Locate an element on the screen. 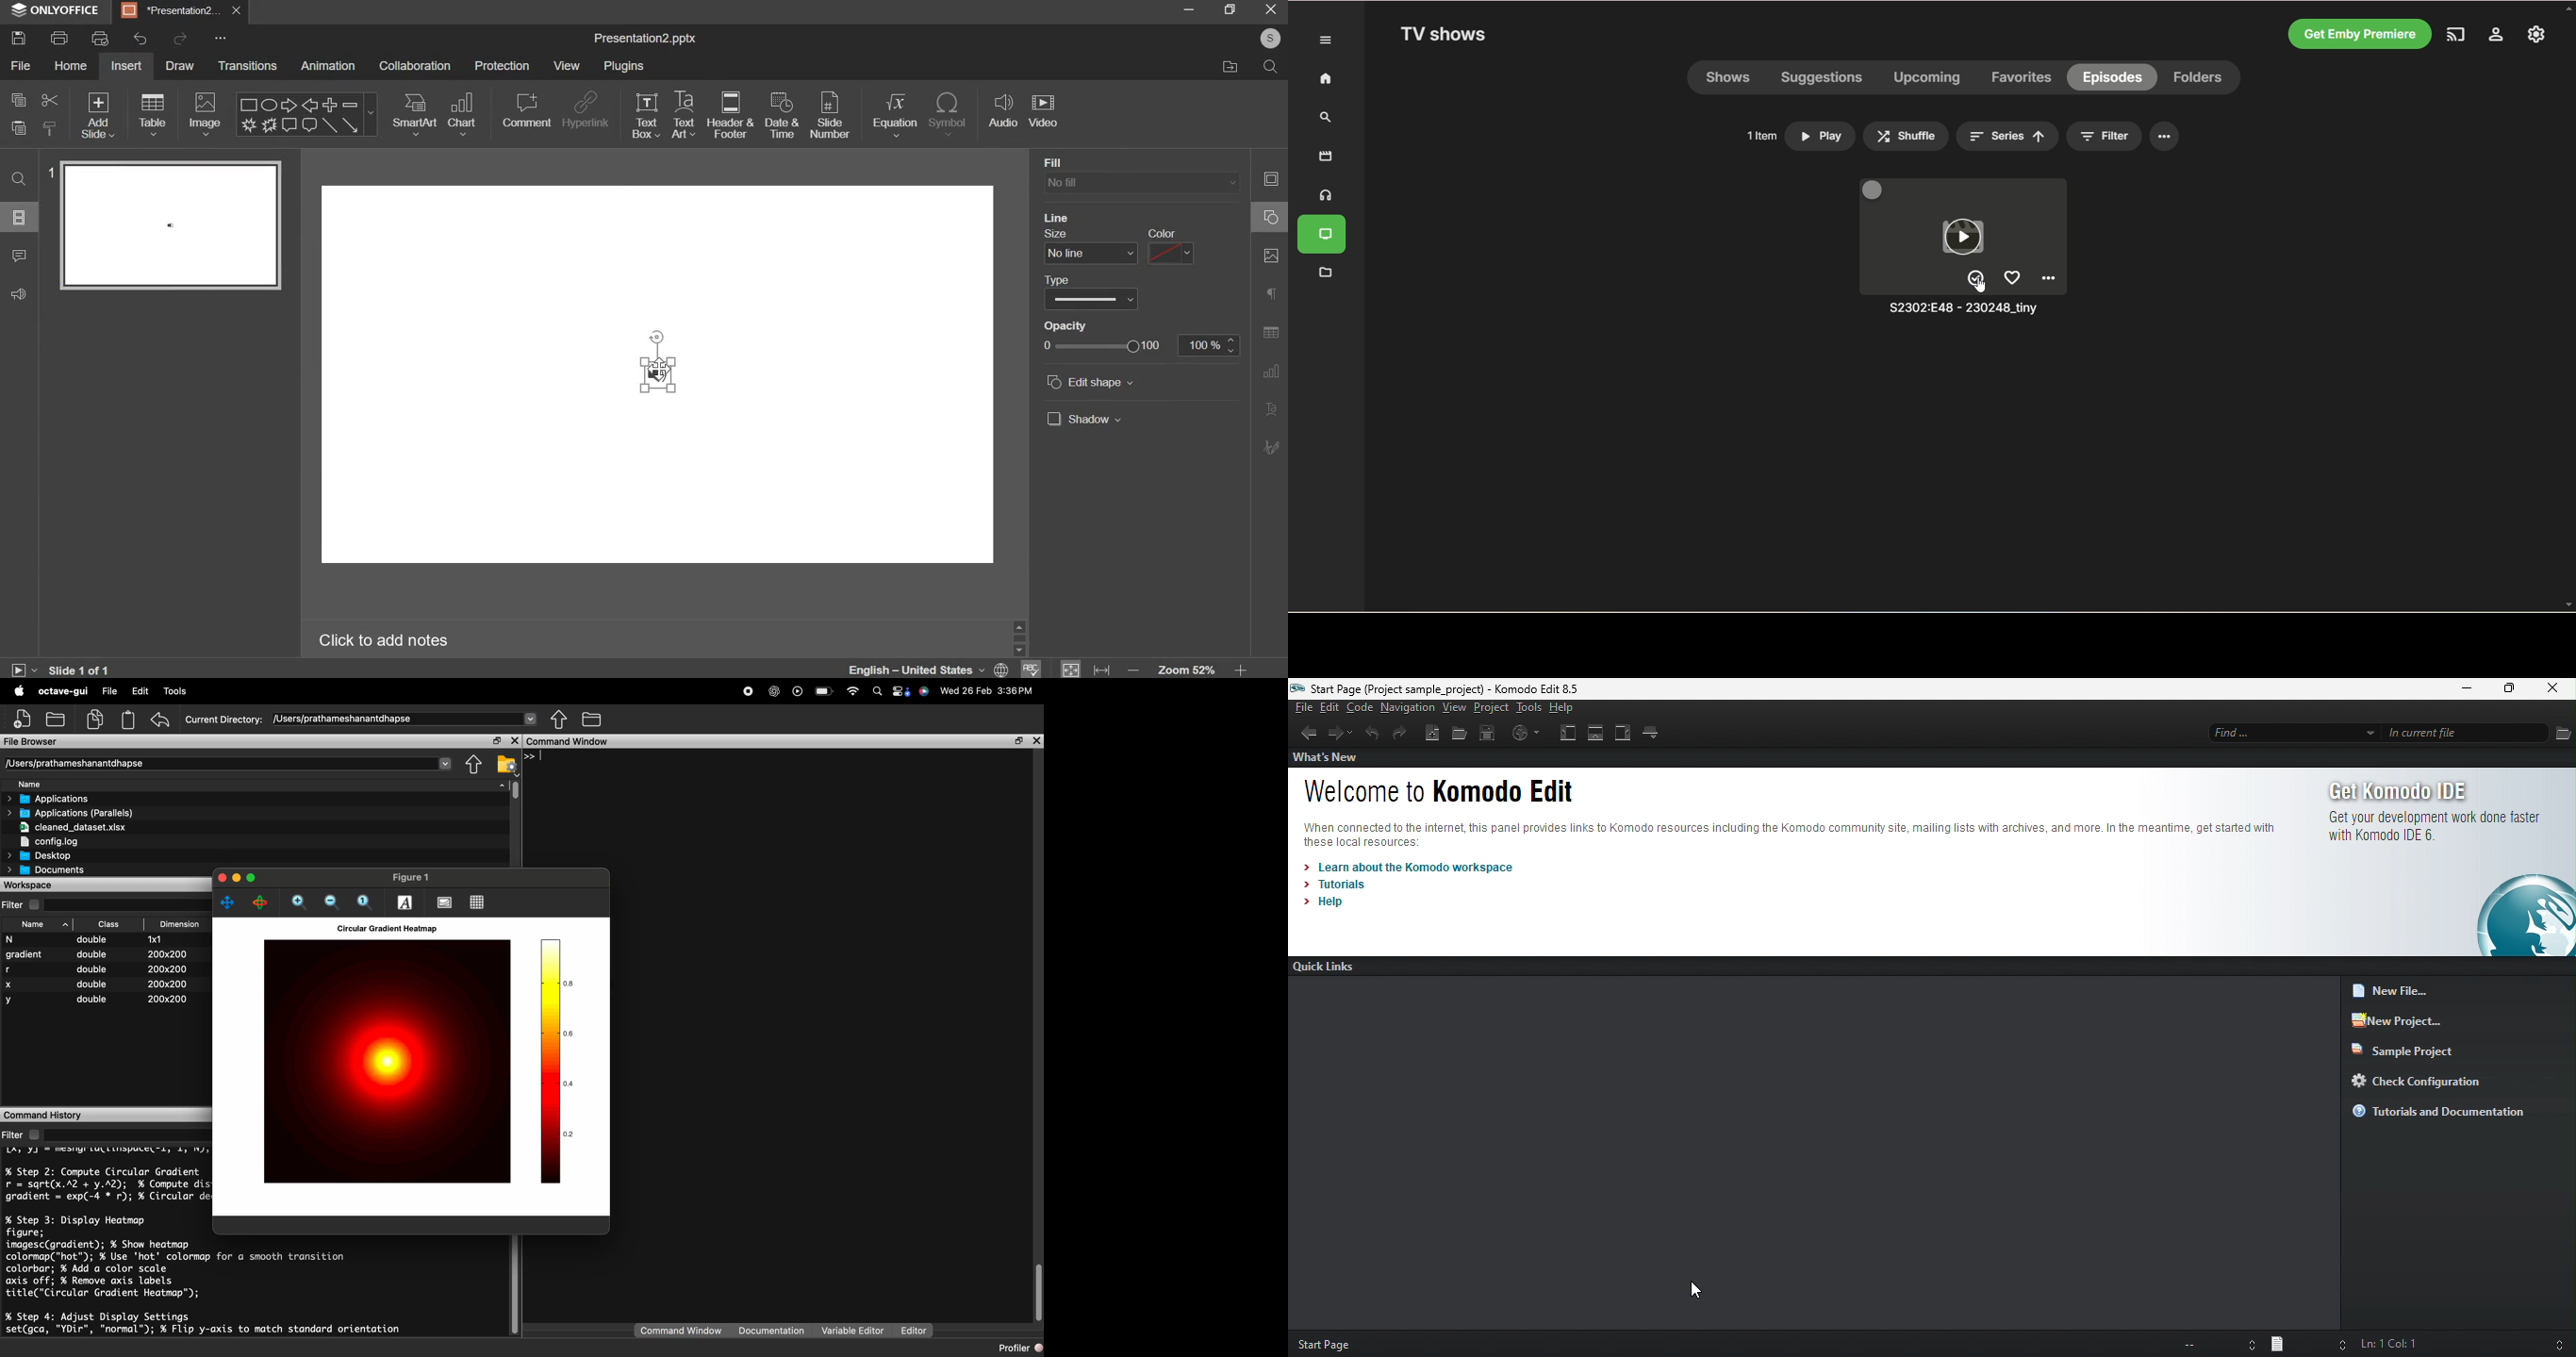  paragraph settings is located at coordinates (1271, 292).